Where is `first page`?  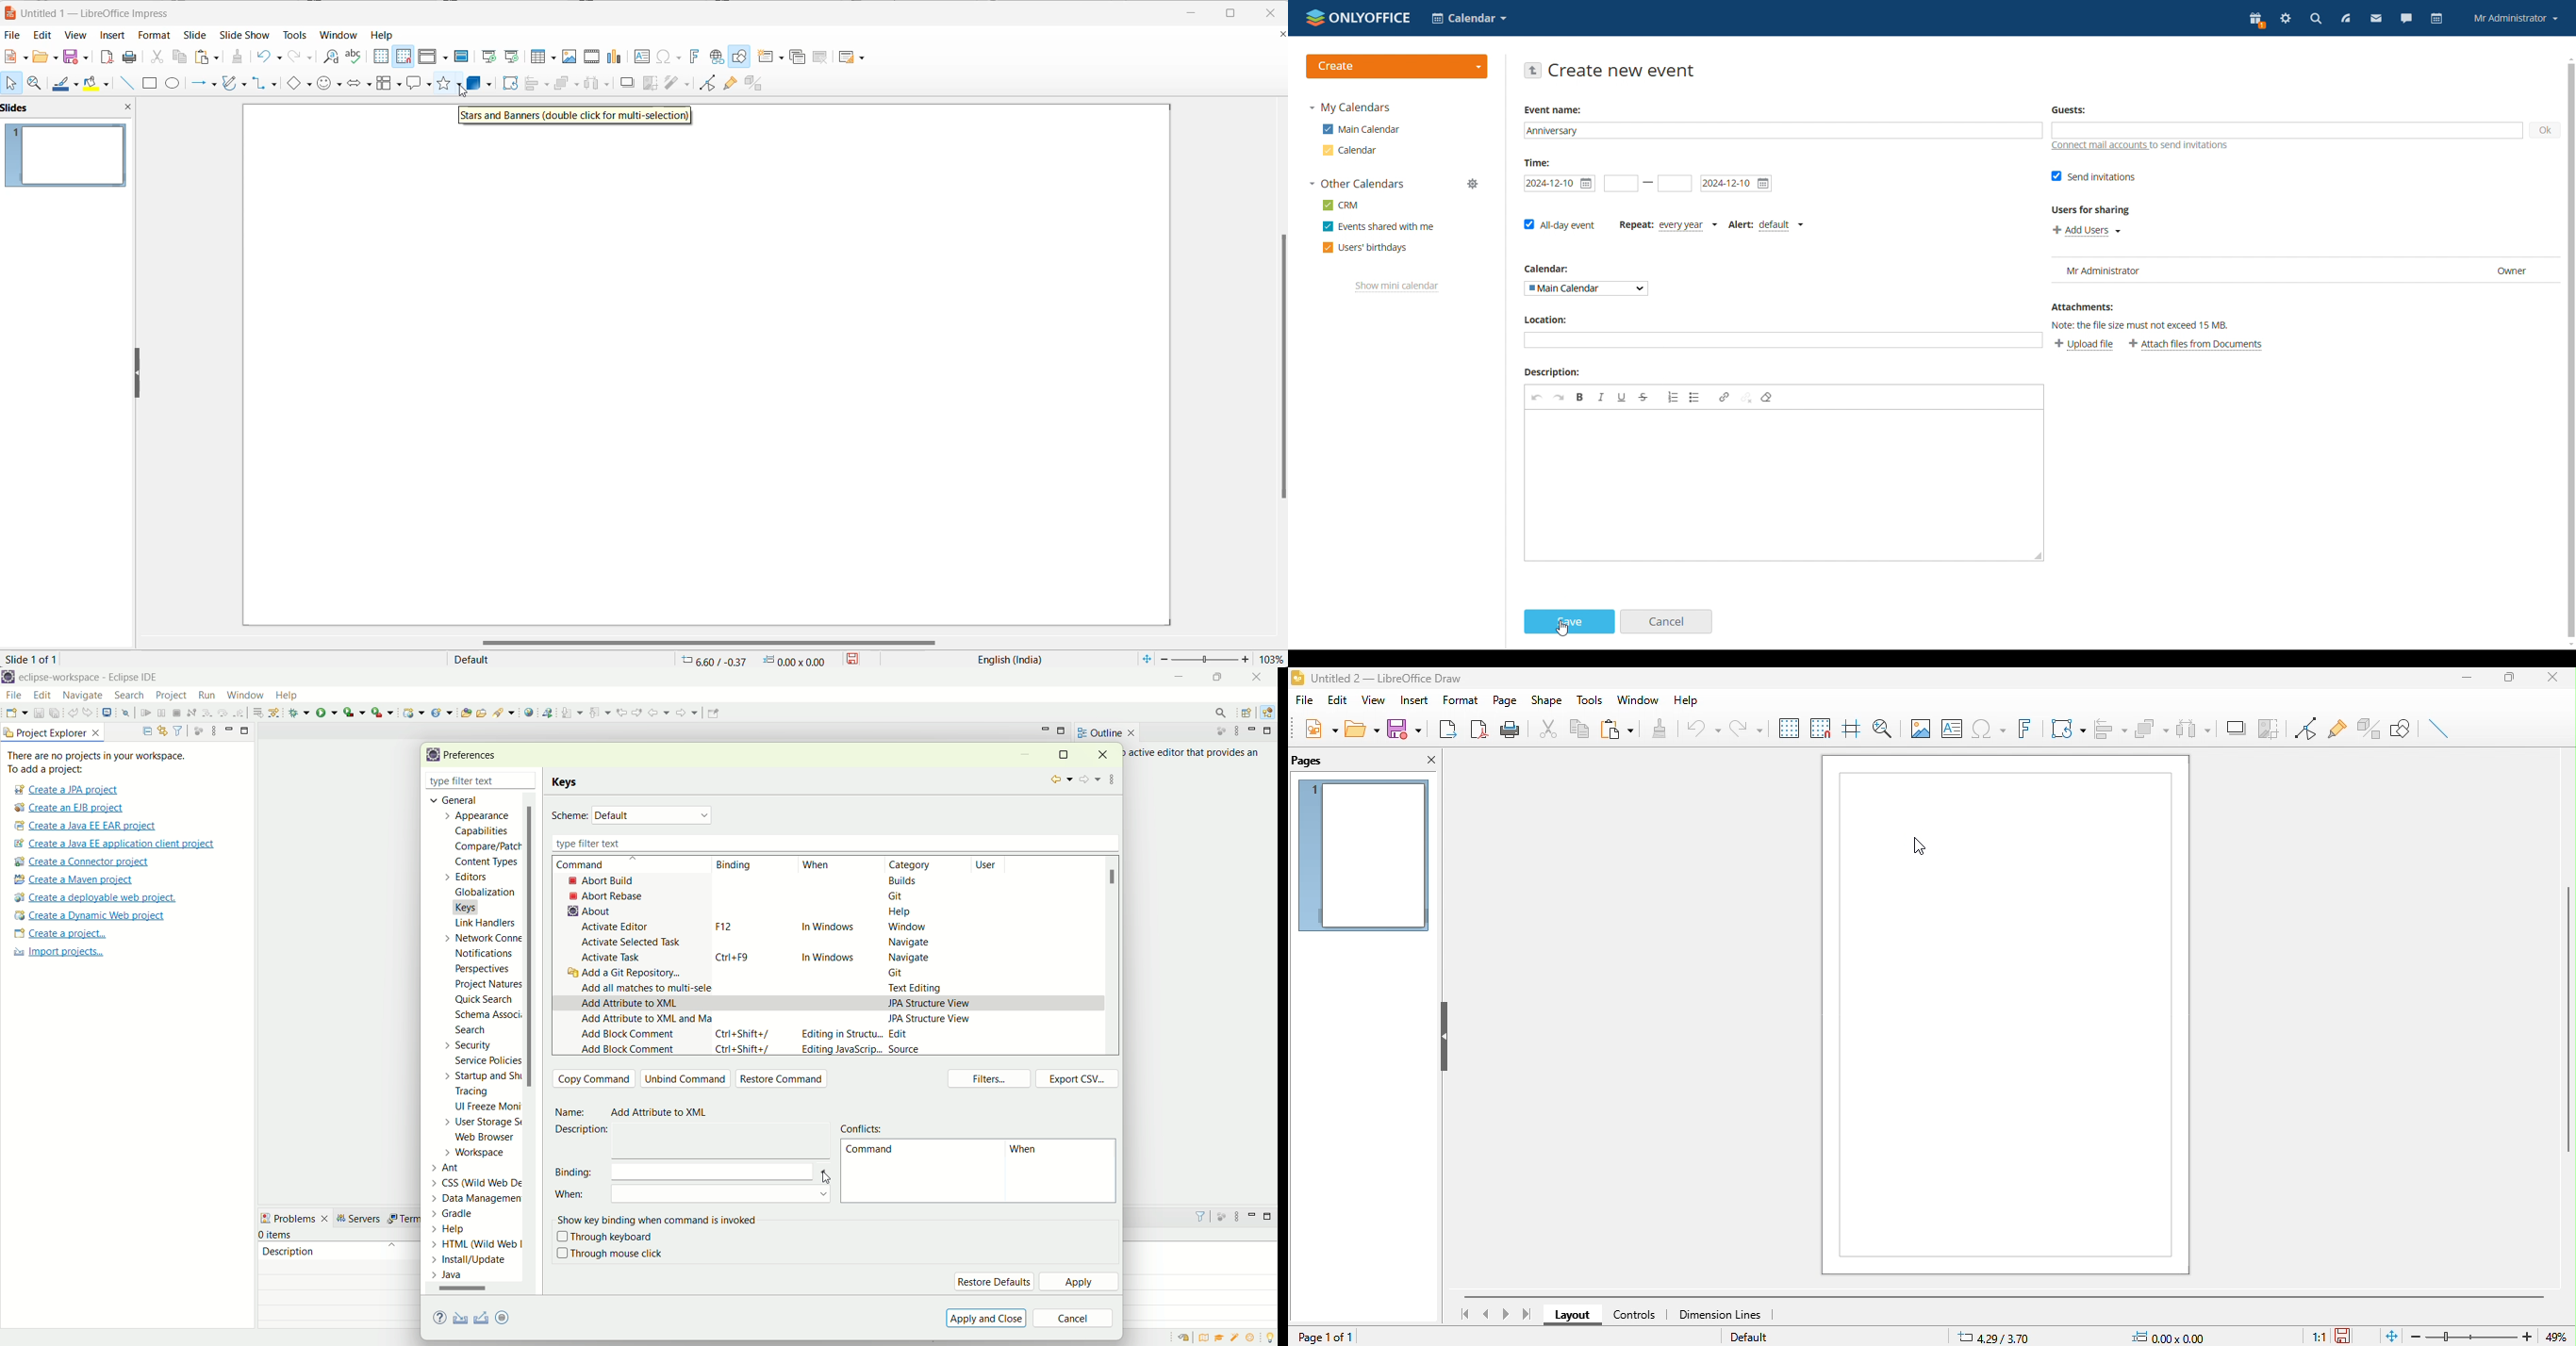
first page is located at coordinates (1463, 1313).